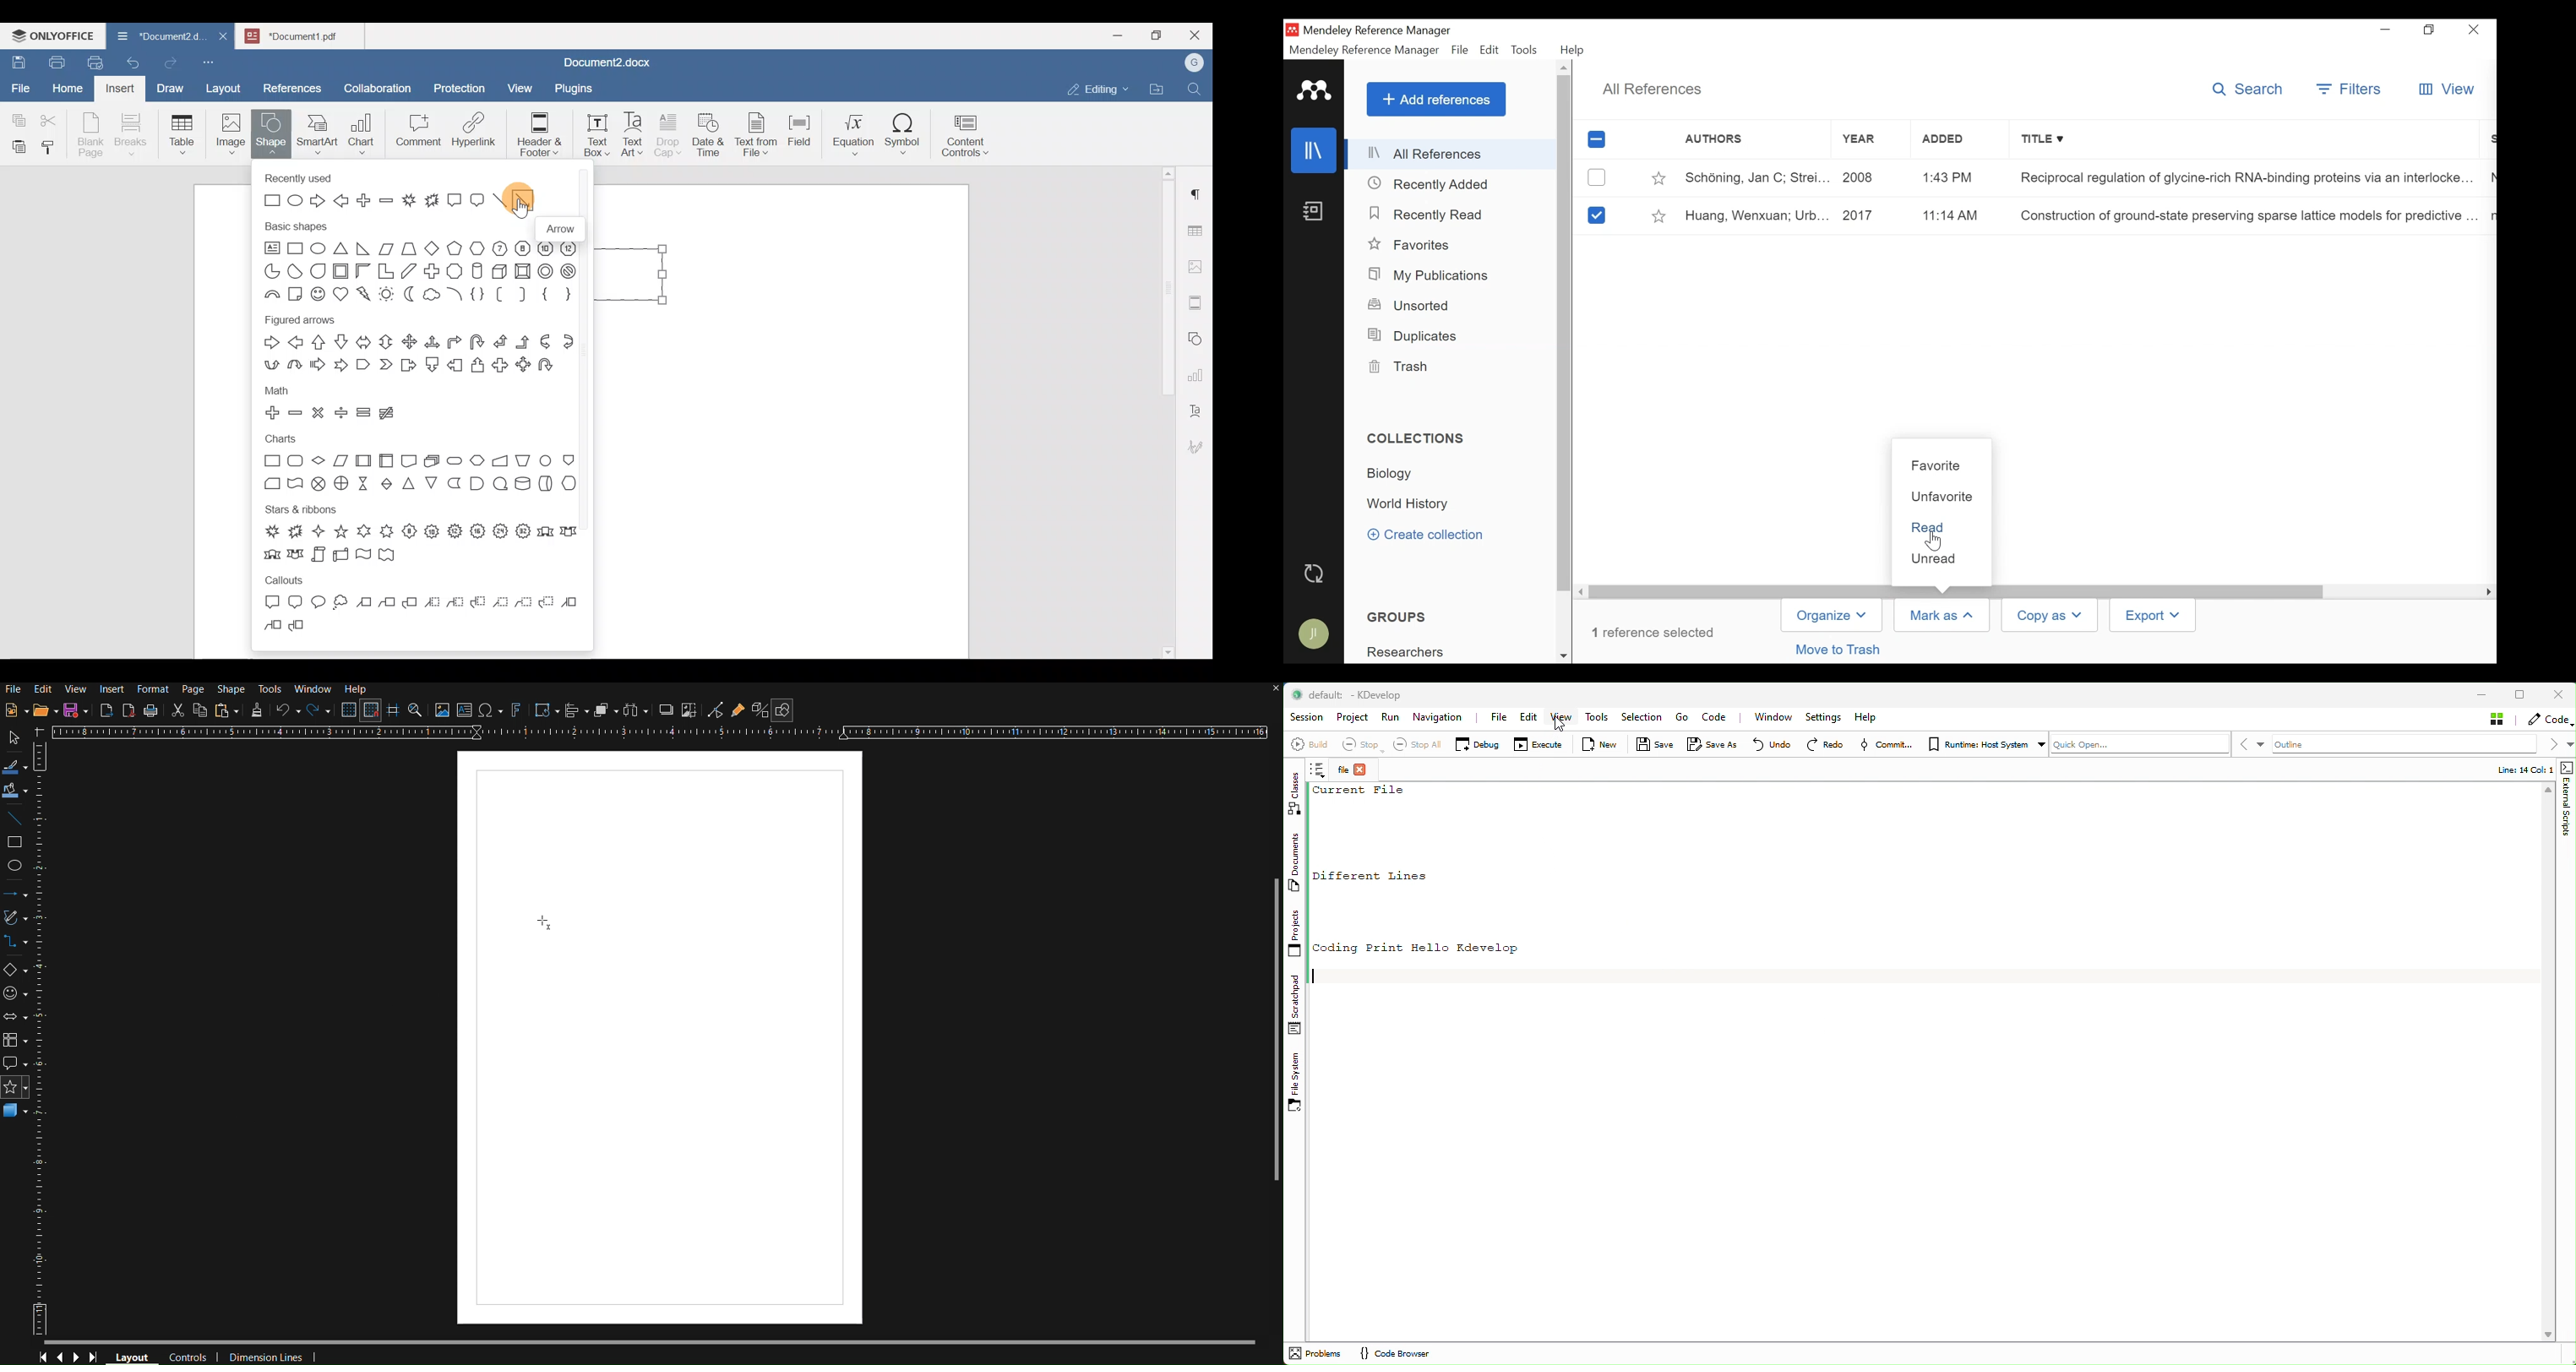 This screenshot has width=2576, height=1372. What do you see at coordinates (1741, 140) in the screenshot?
I see `Authors` at bounding box center [1741, 140].